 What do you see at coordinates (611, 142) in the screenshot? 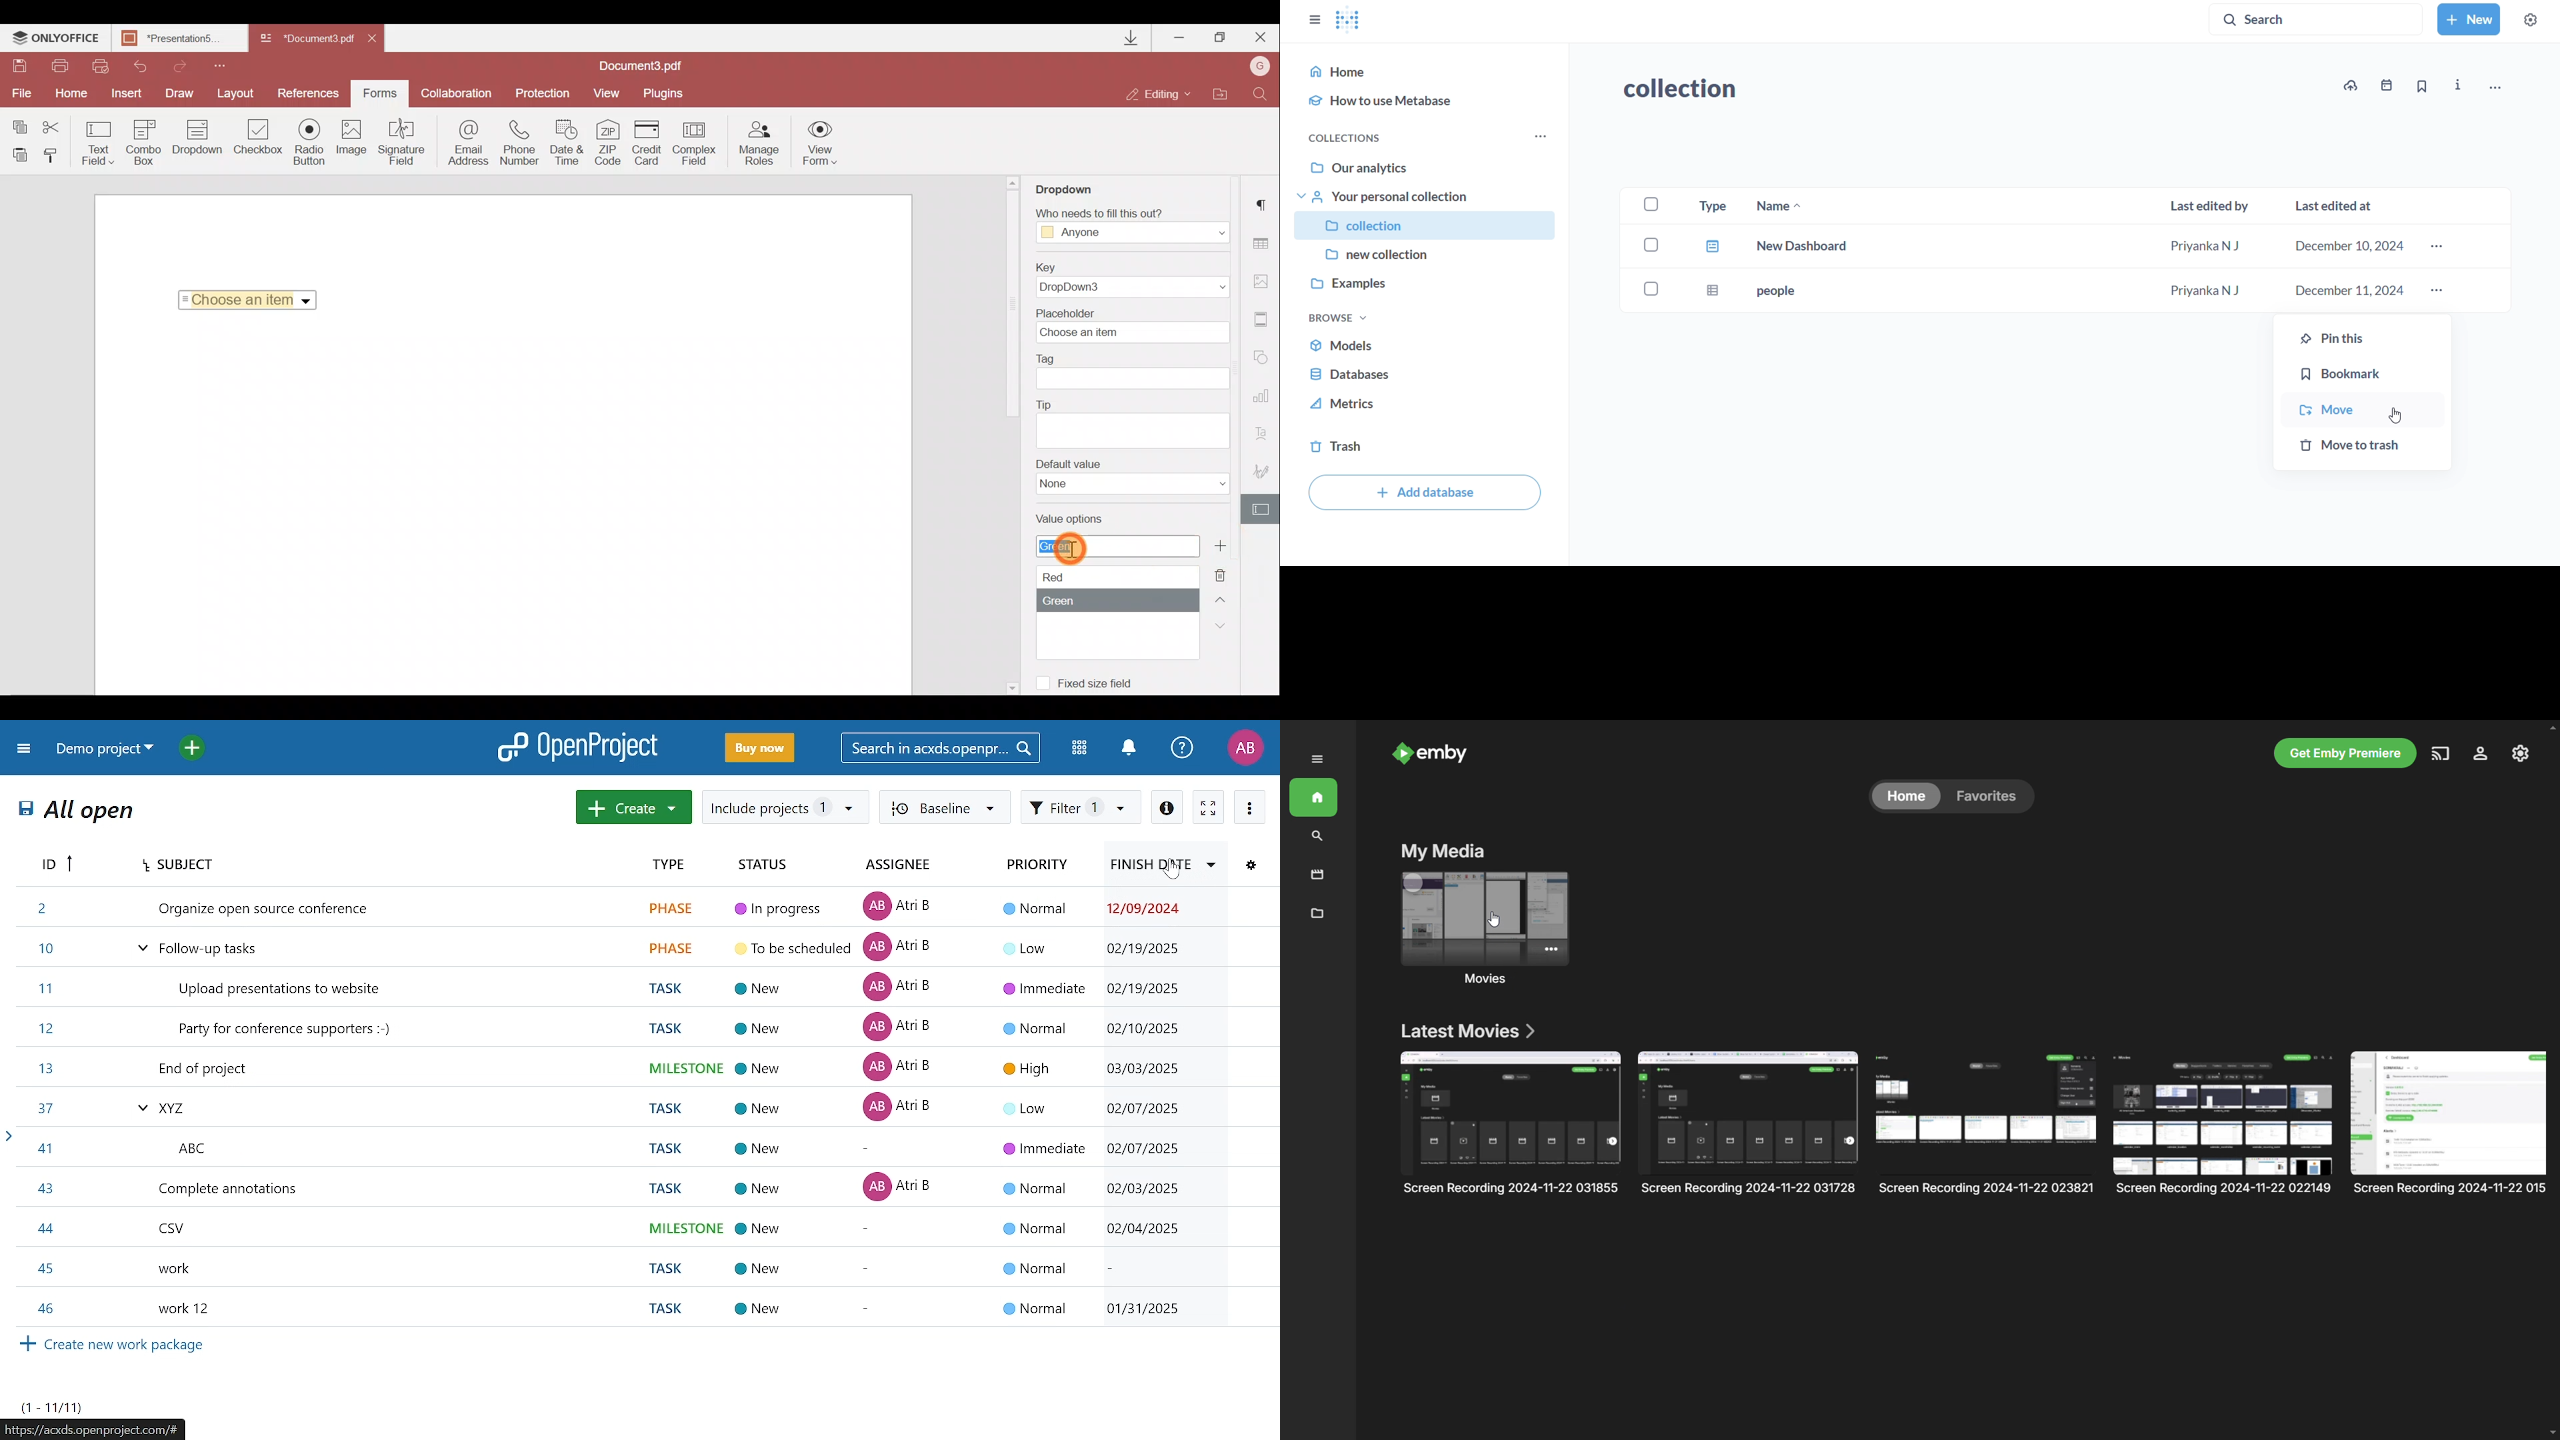
I see `ZIP code` at bounding box center [611, 142].